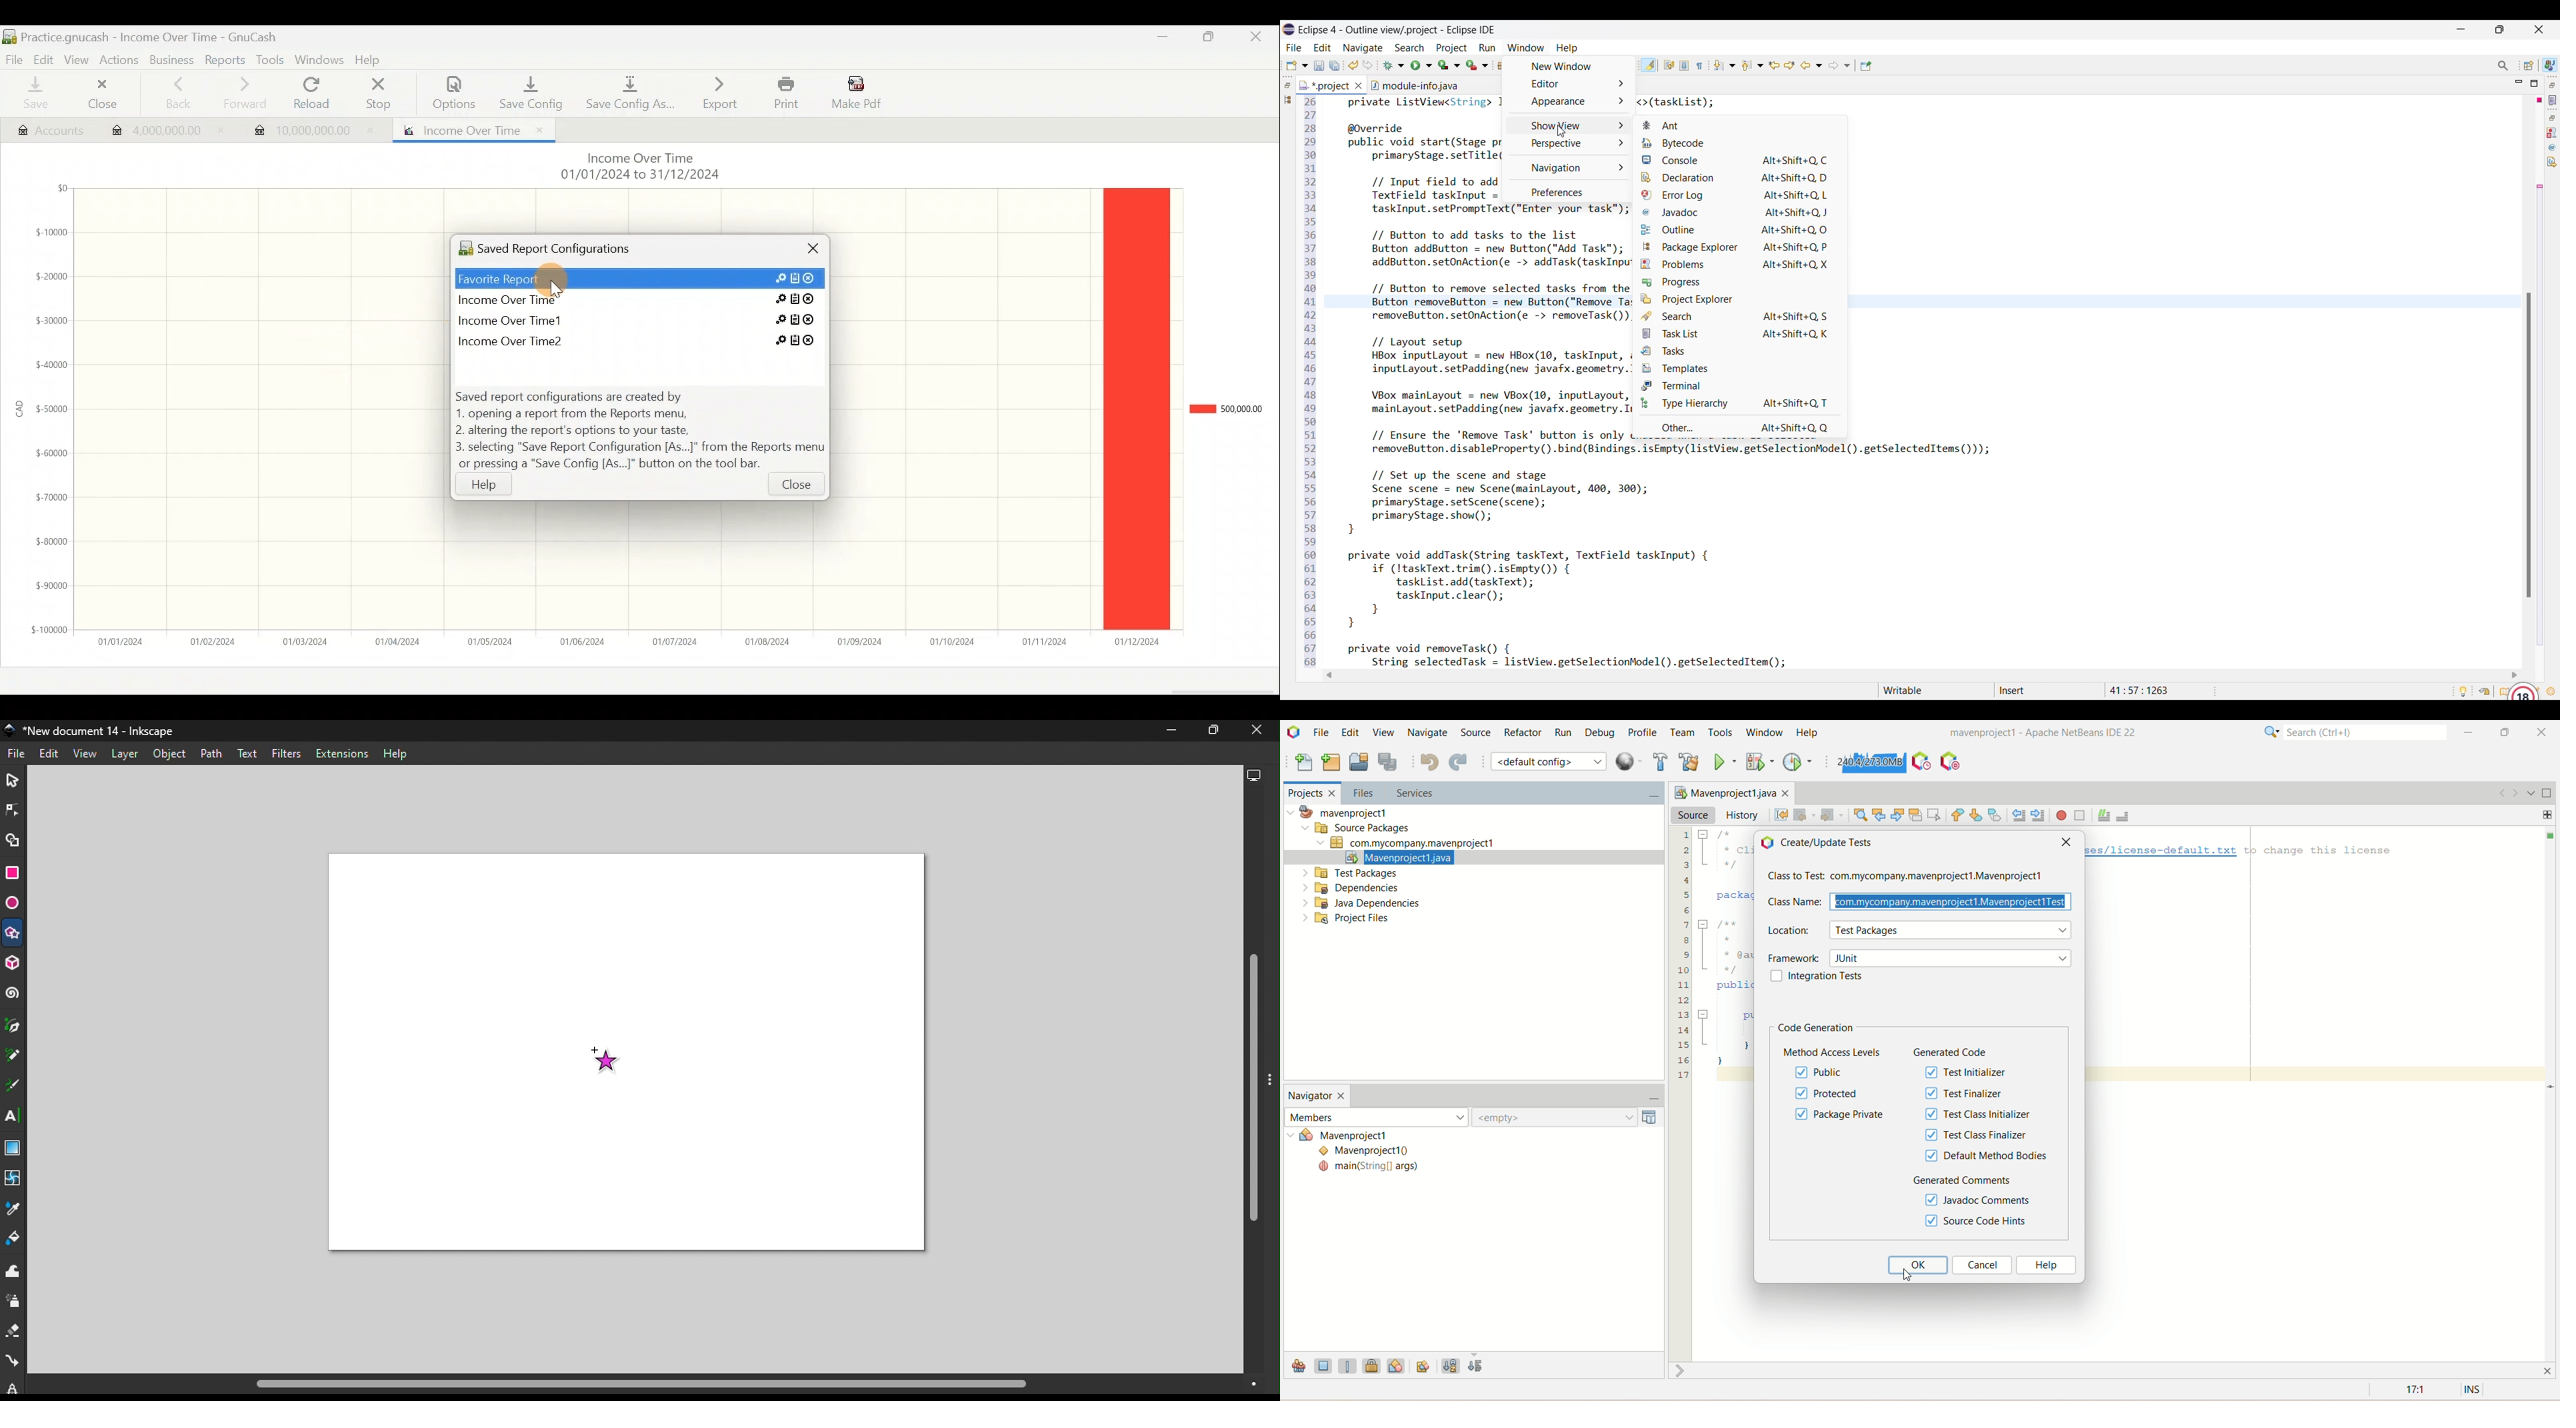 The width and height of the screenshot is (2576, 1428). Describe the element at coordinates (341, 754) in the screenshot. I see `Extensions` at that location.